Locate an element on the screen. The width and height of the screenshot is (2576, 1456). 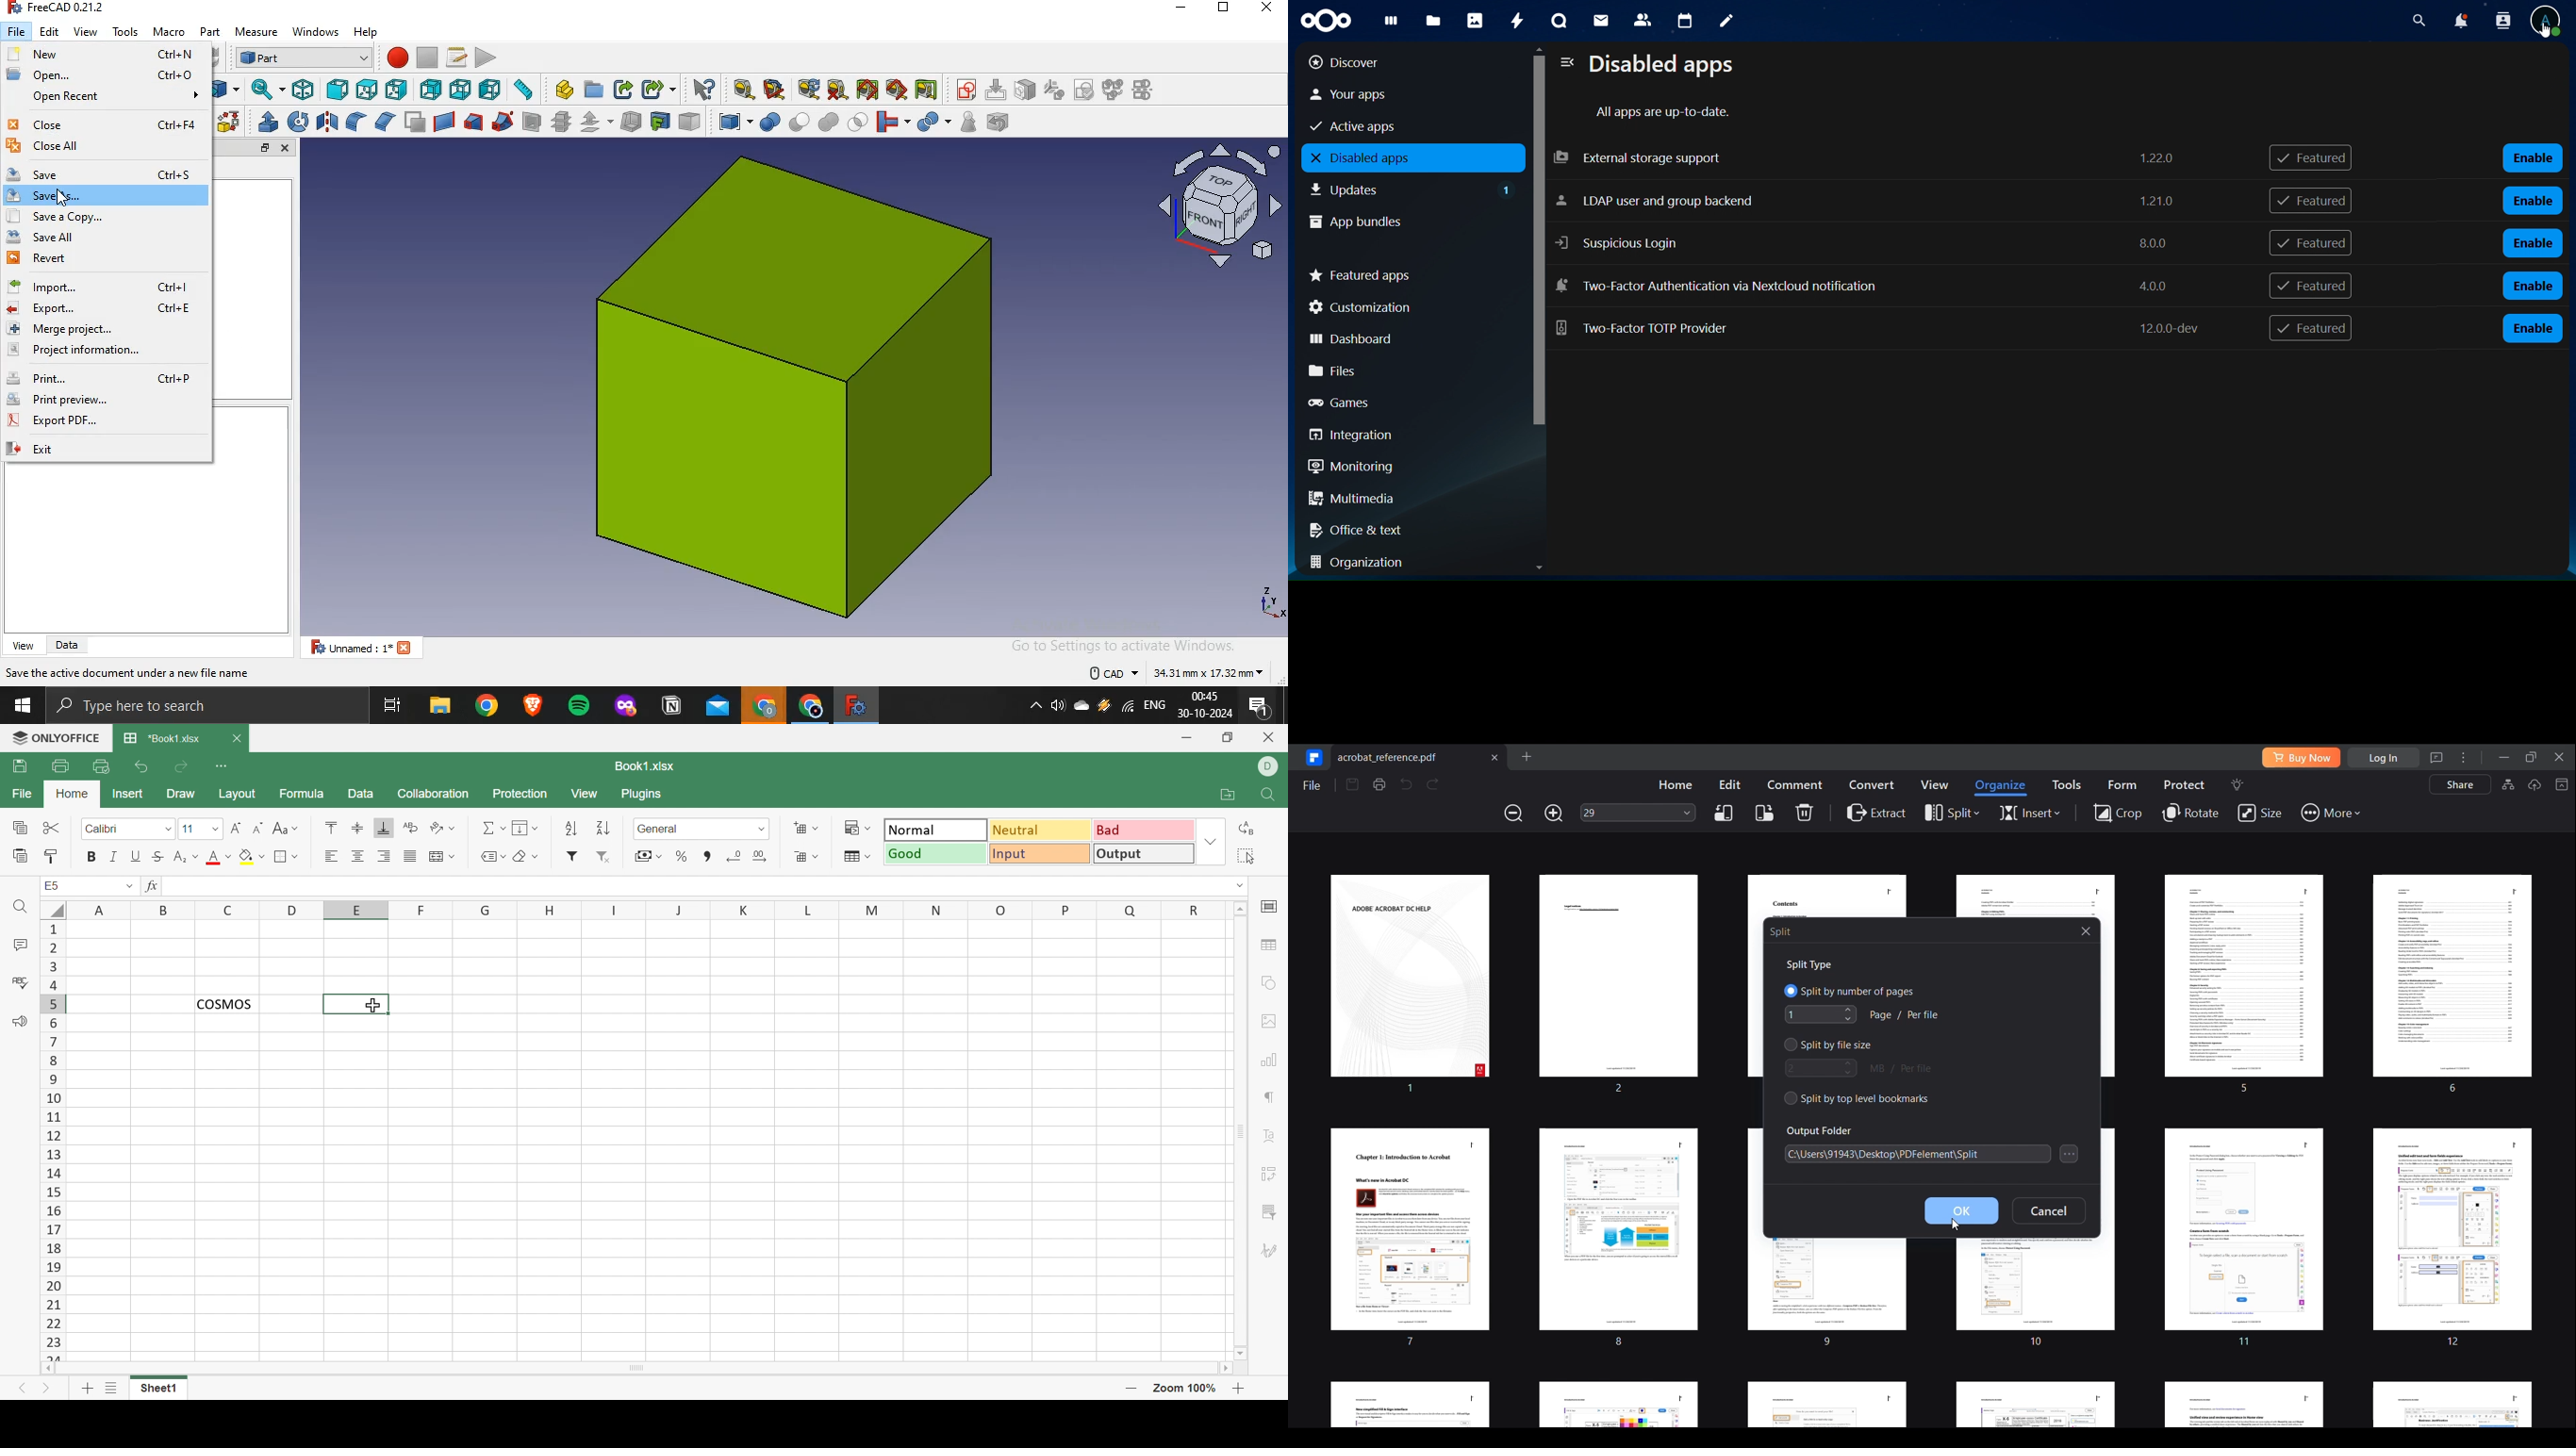
Comma style is located at coordinates (710, 857).